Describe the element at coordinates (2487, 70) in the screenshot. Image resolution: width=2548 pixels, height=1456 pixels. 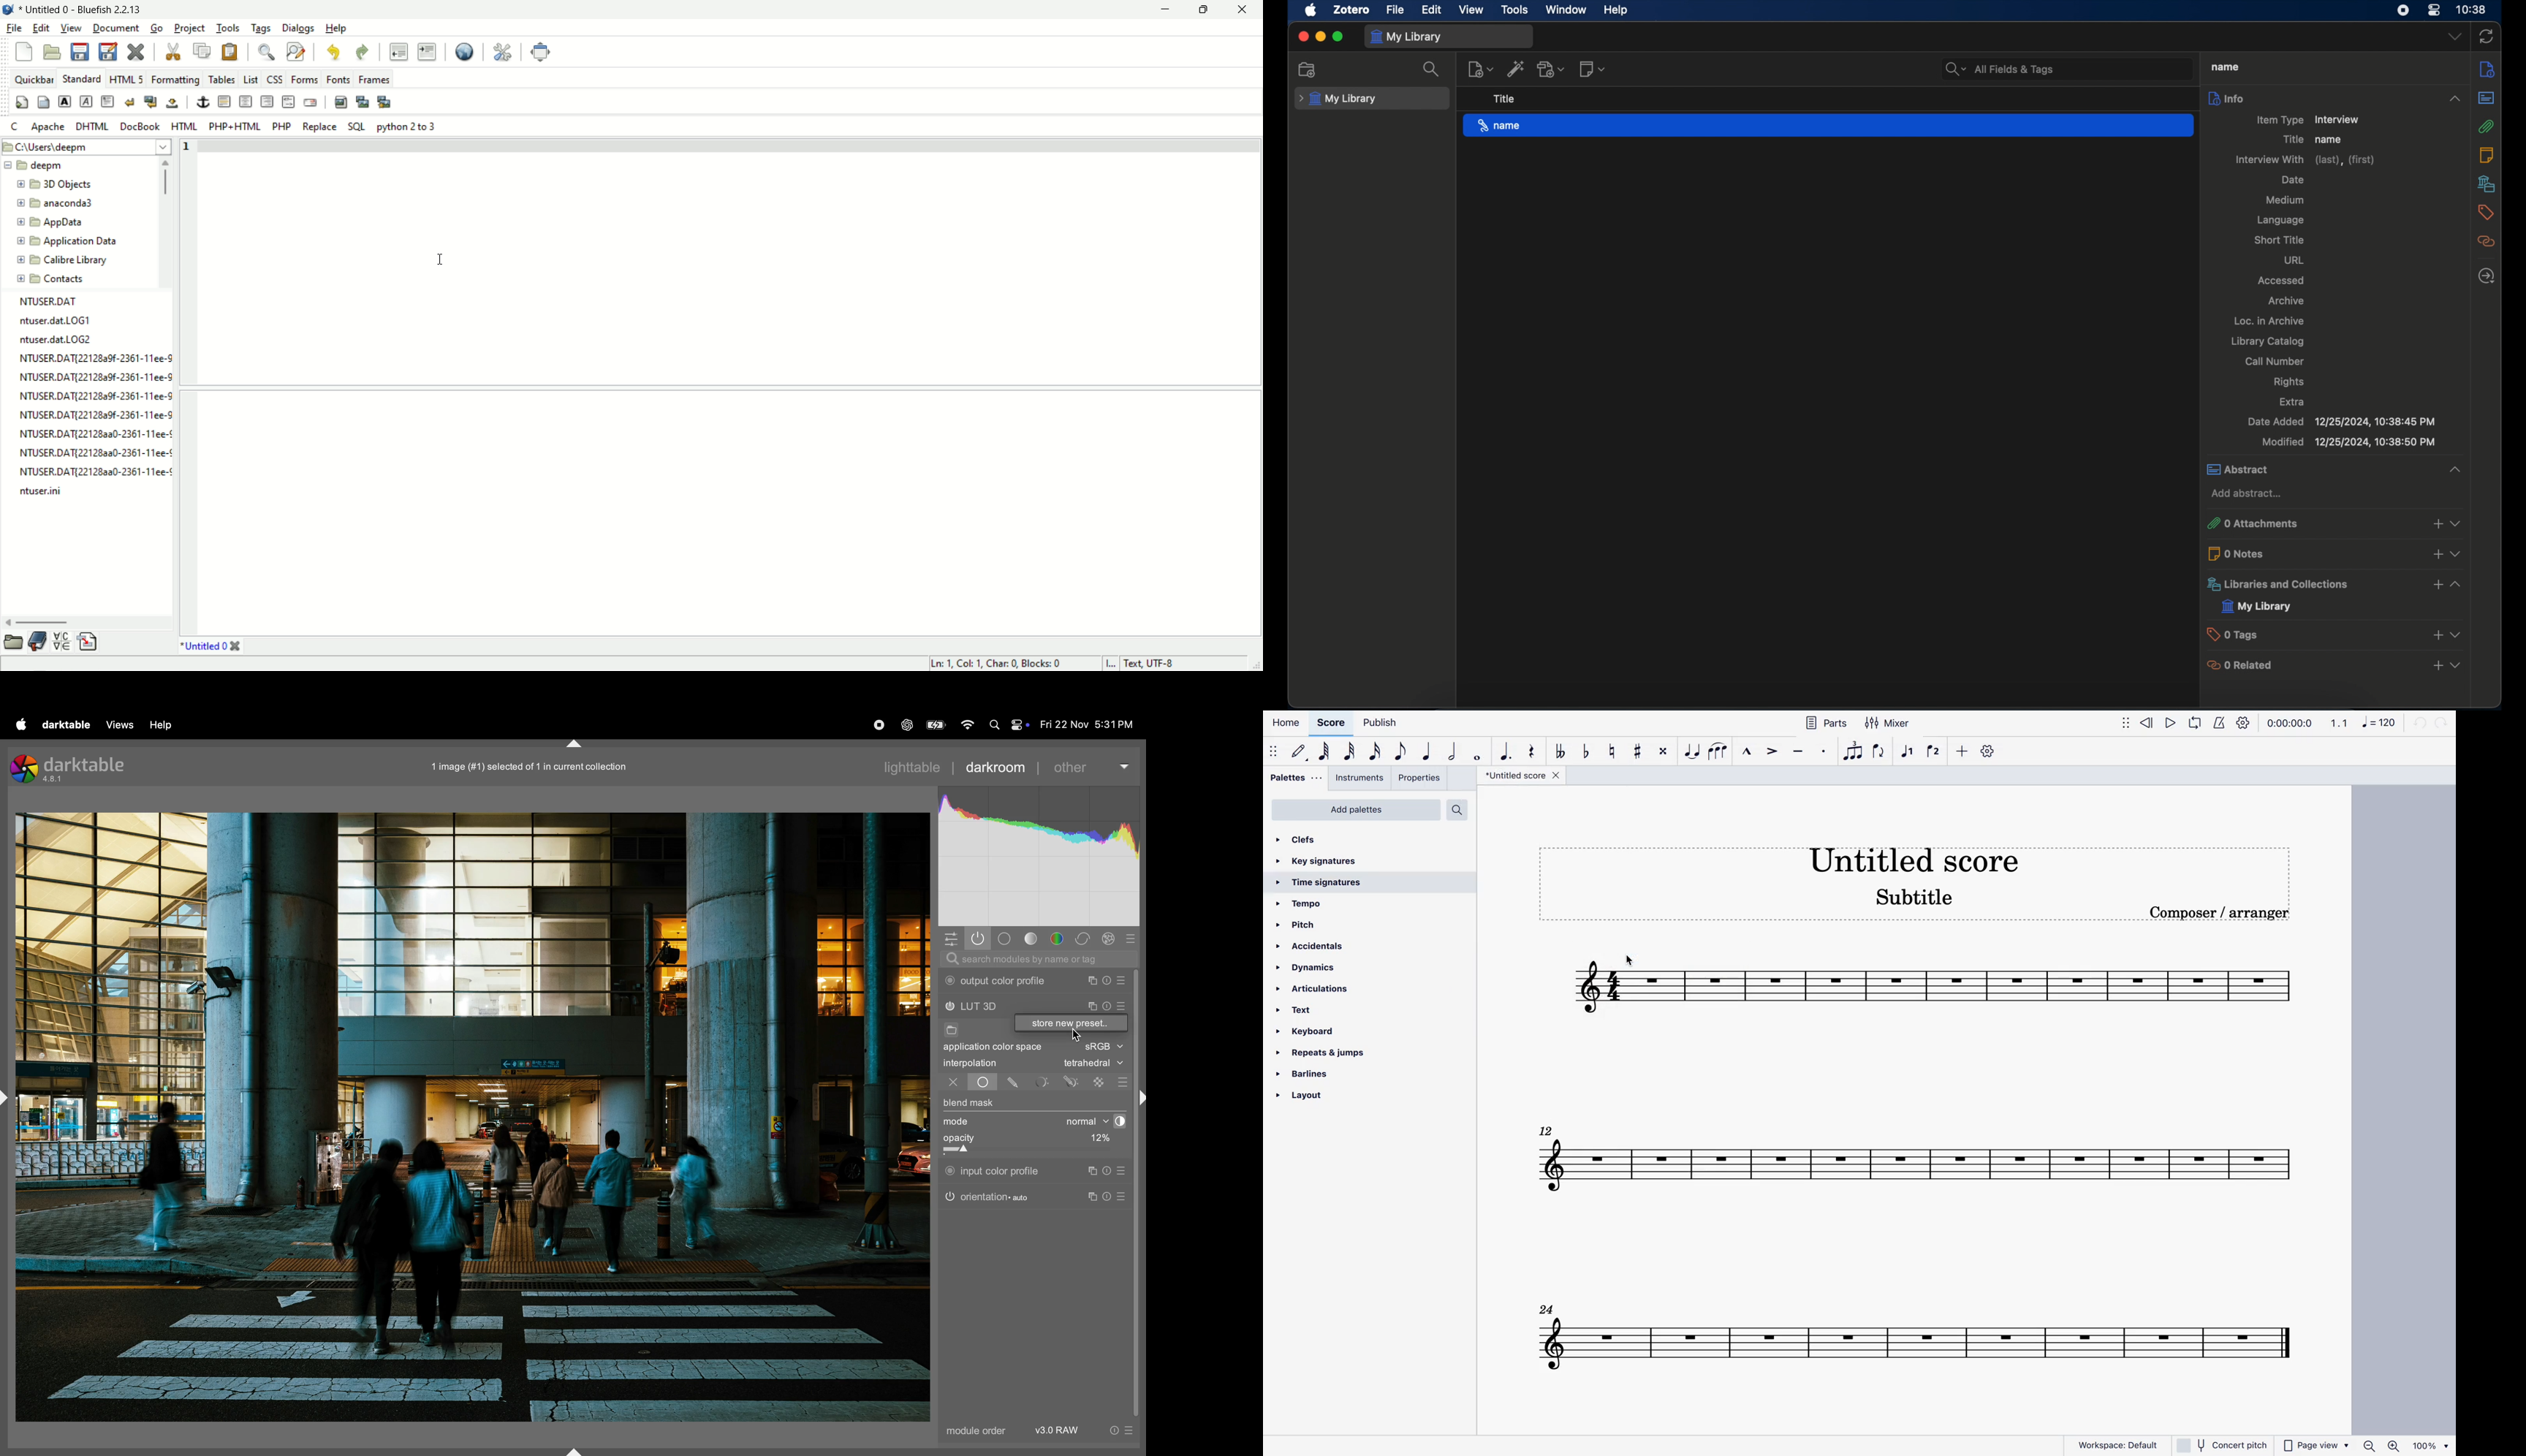
I see `info` at that location.